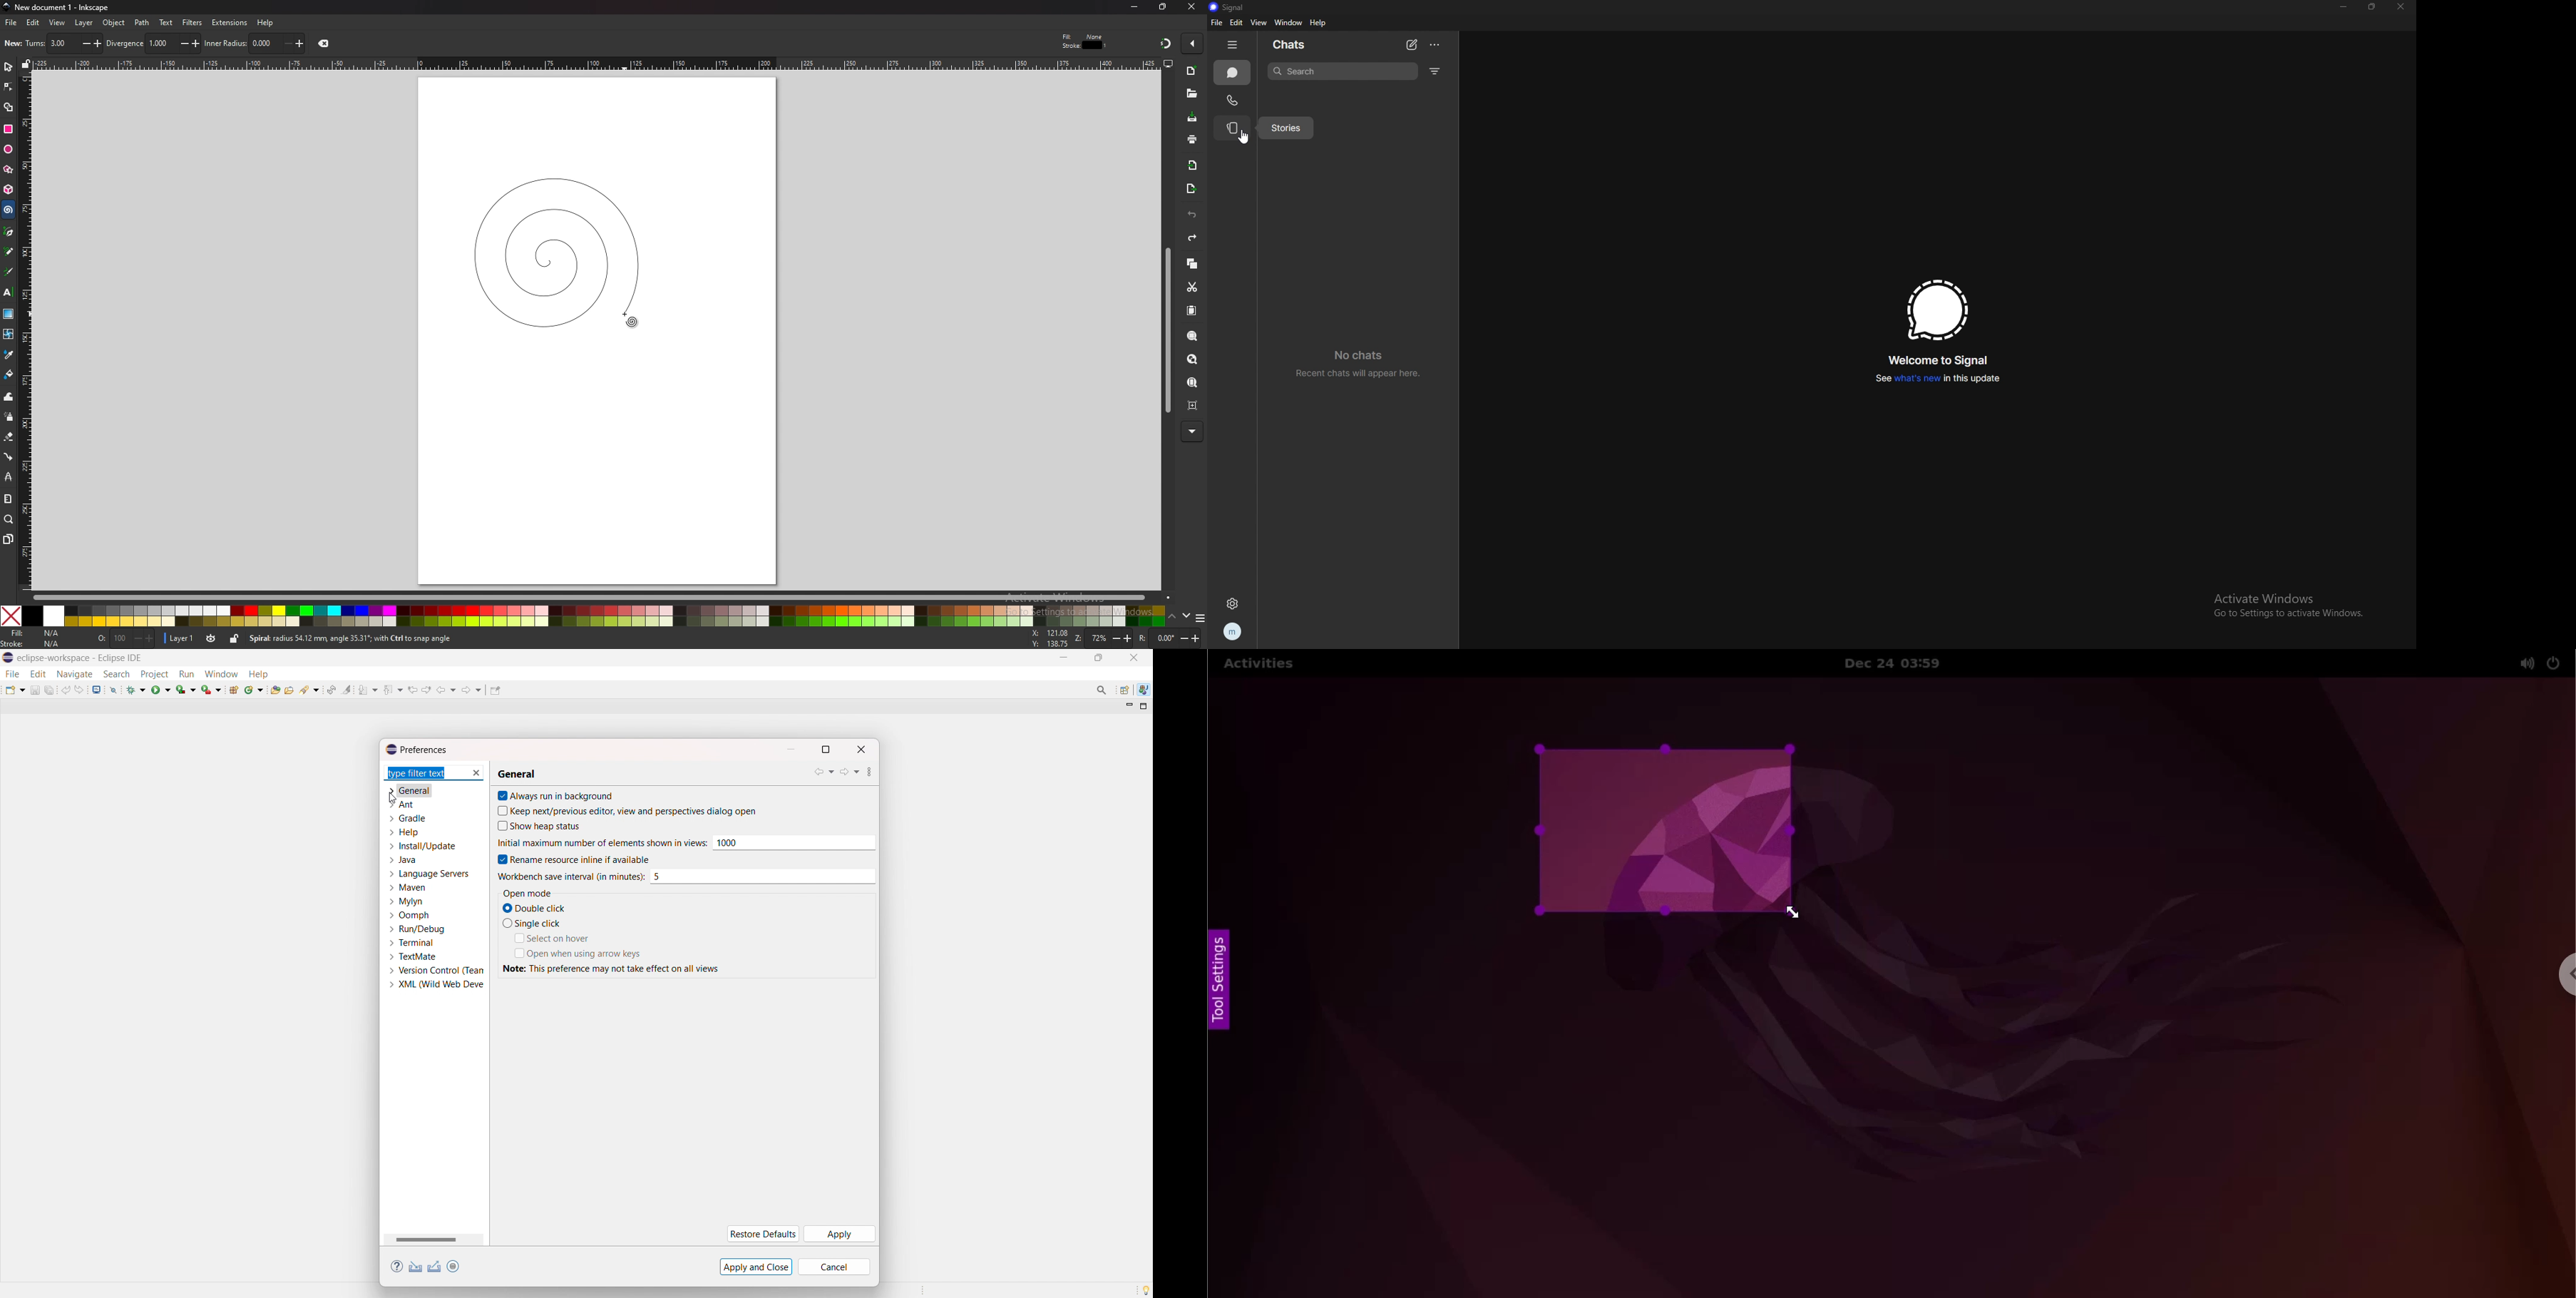 The height and width of the screenshot is (1316, 2576). What do you see at coordinates (1190, 189) in the screenshot?
I see `export` at bounding box center [1190, 189].